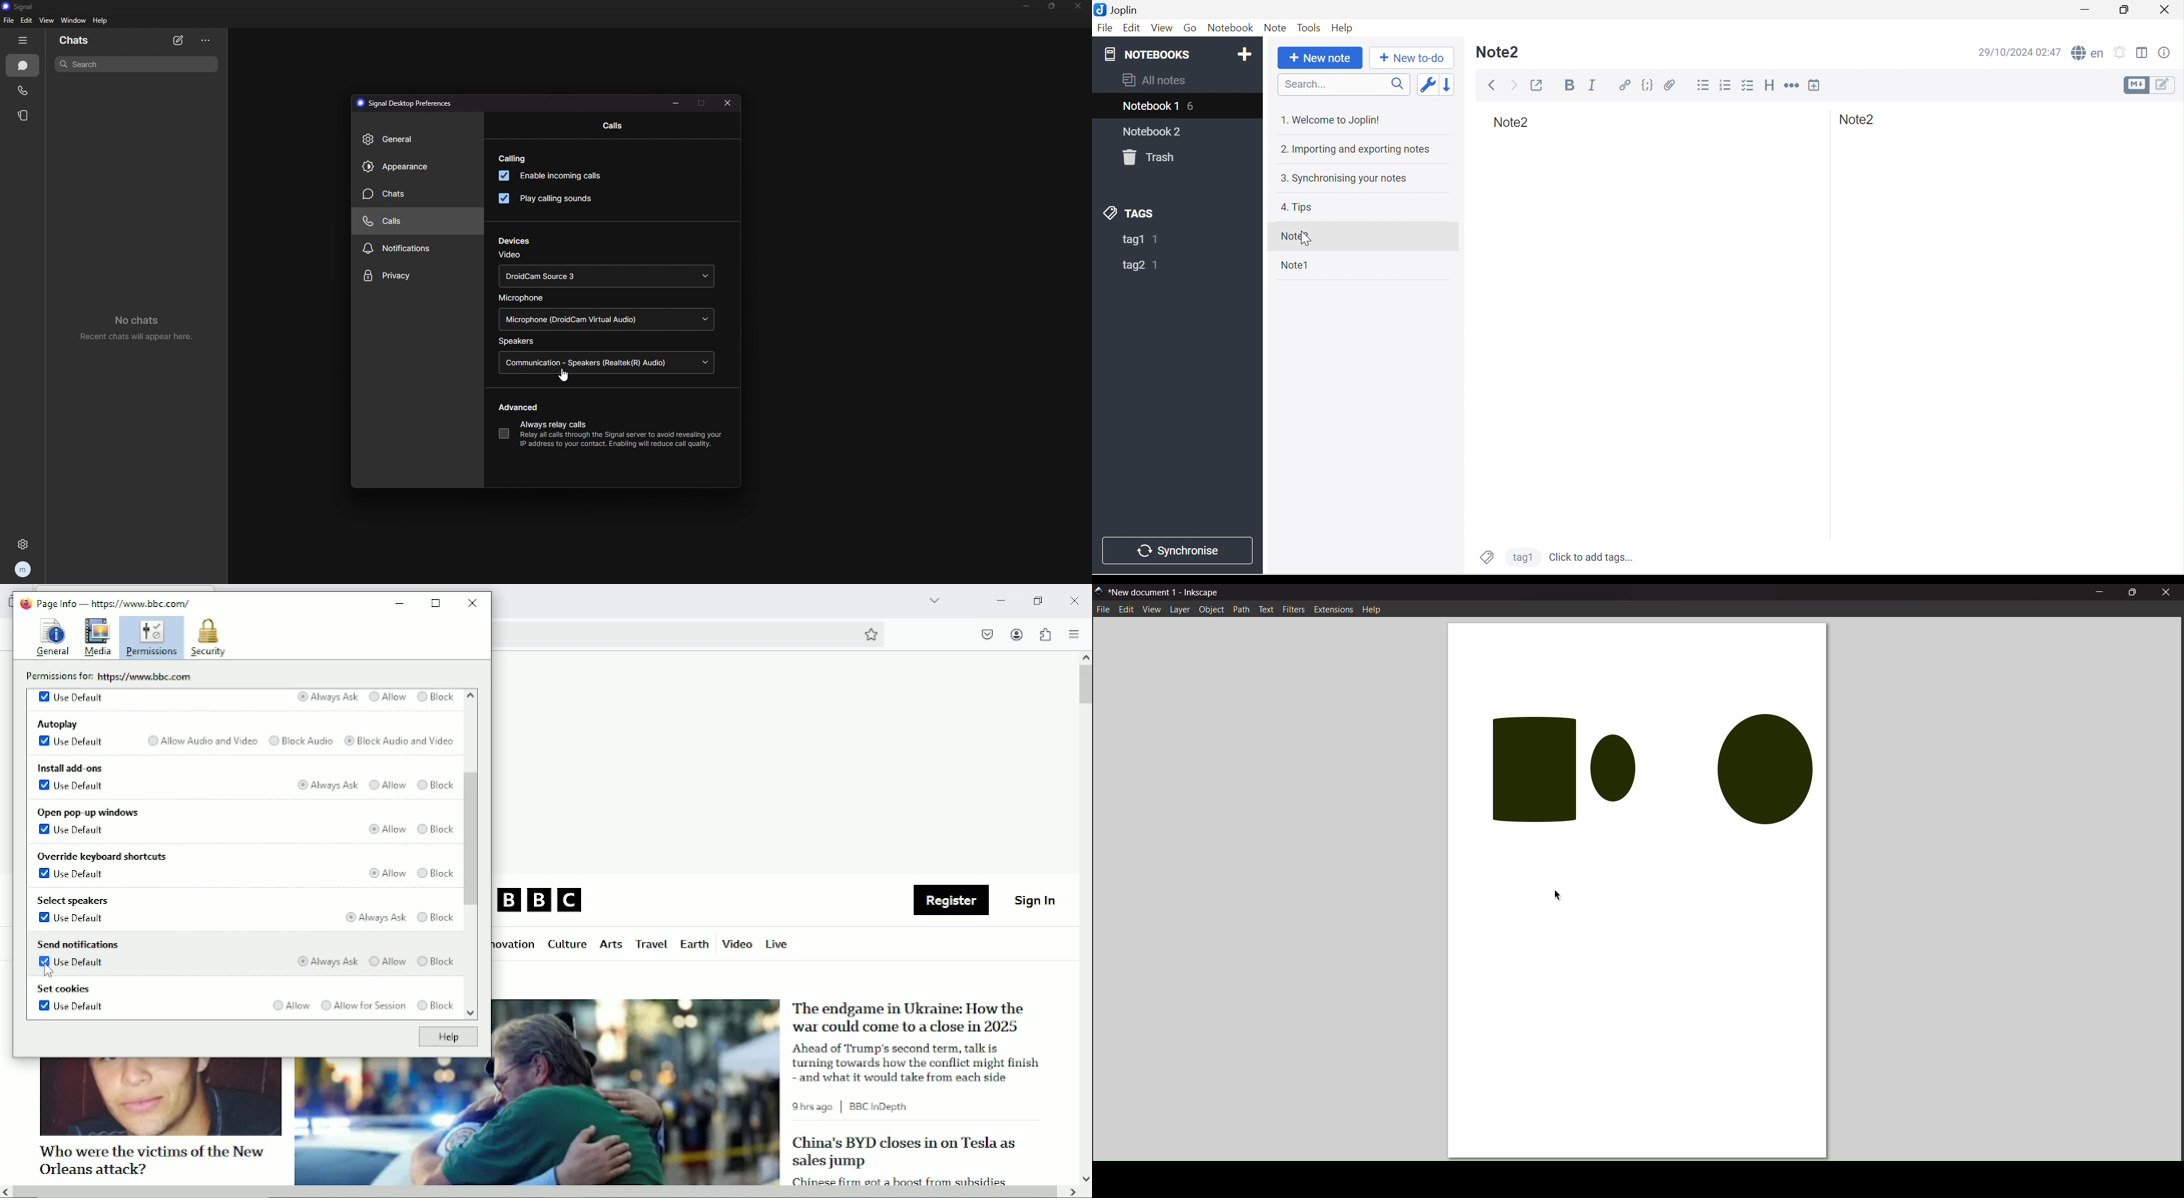 This screenshot has height=1204, width=2184. Describe the element at coordinates (2087, 10) in the screenshot. I see `Minimize` at that location.